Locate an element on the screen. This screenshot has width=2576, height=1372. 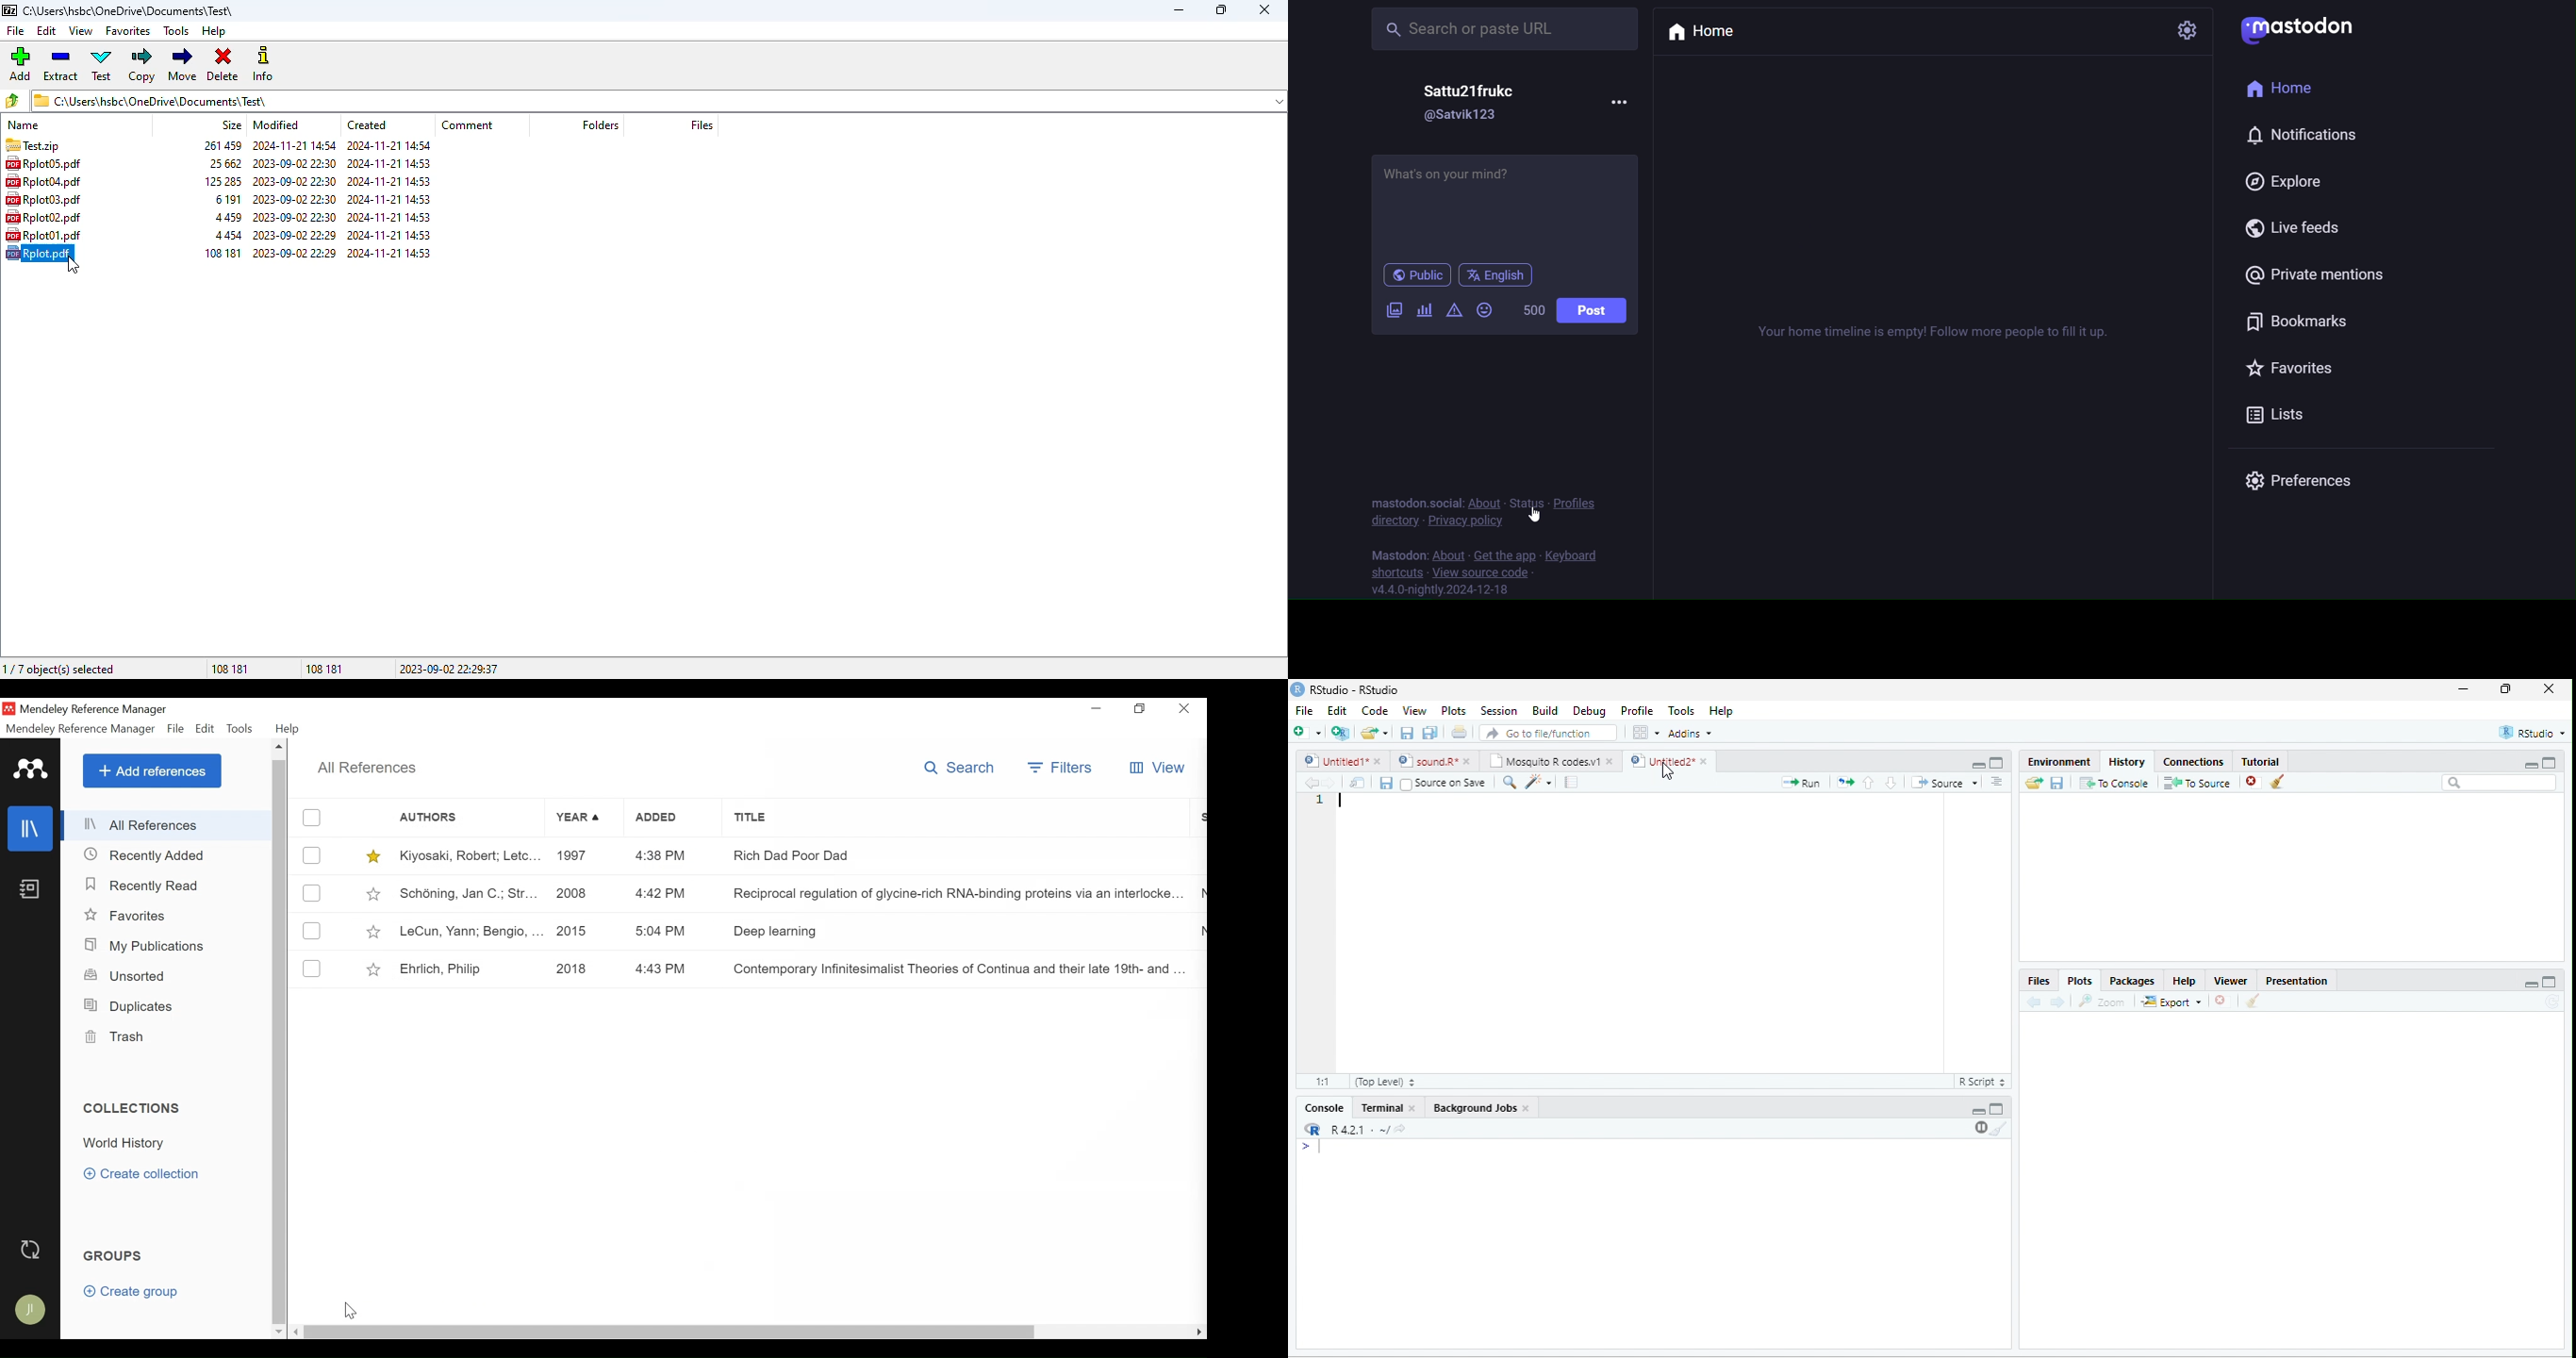
save is located at coordinates (2056, 783).